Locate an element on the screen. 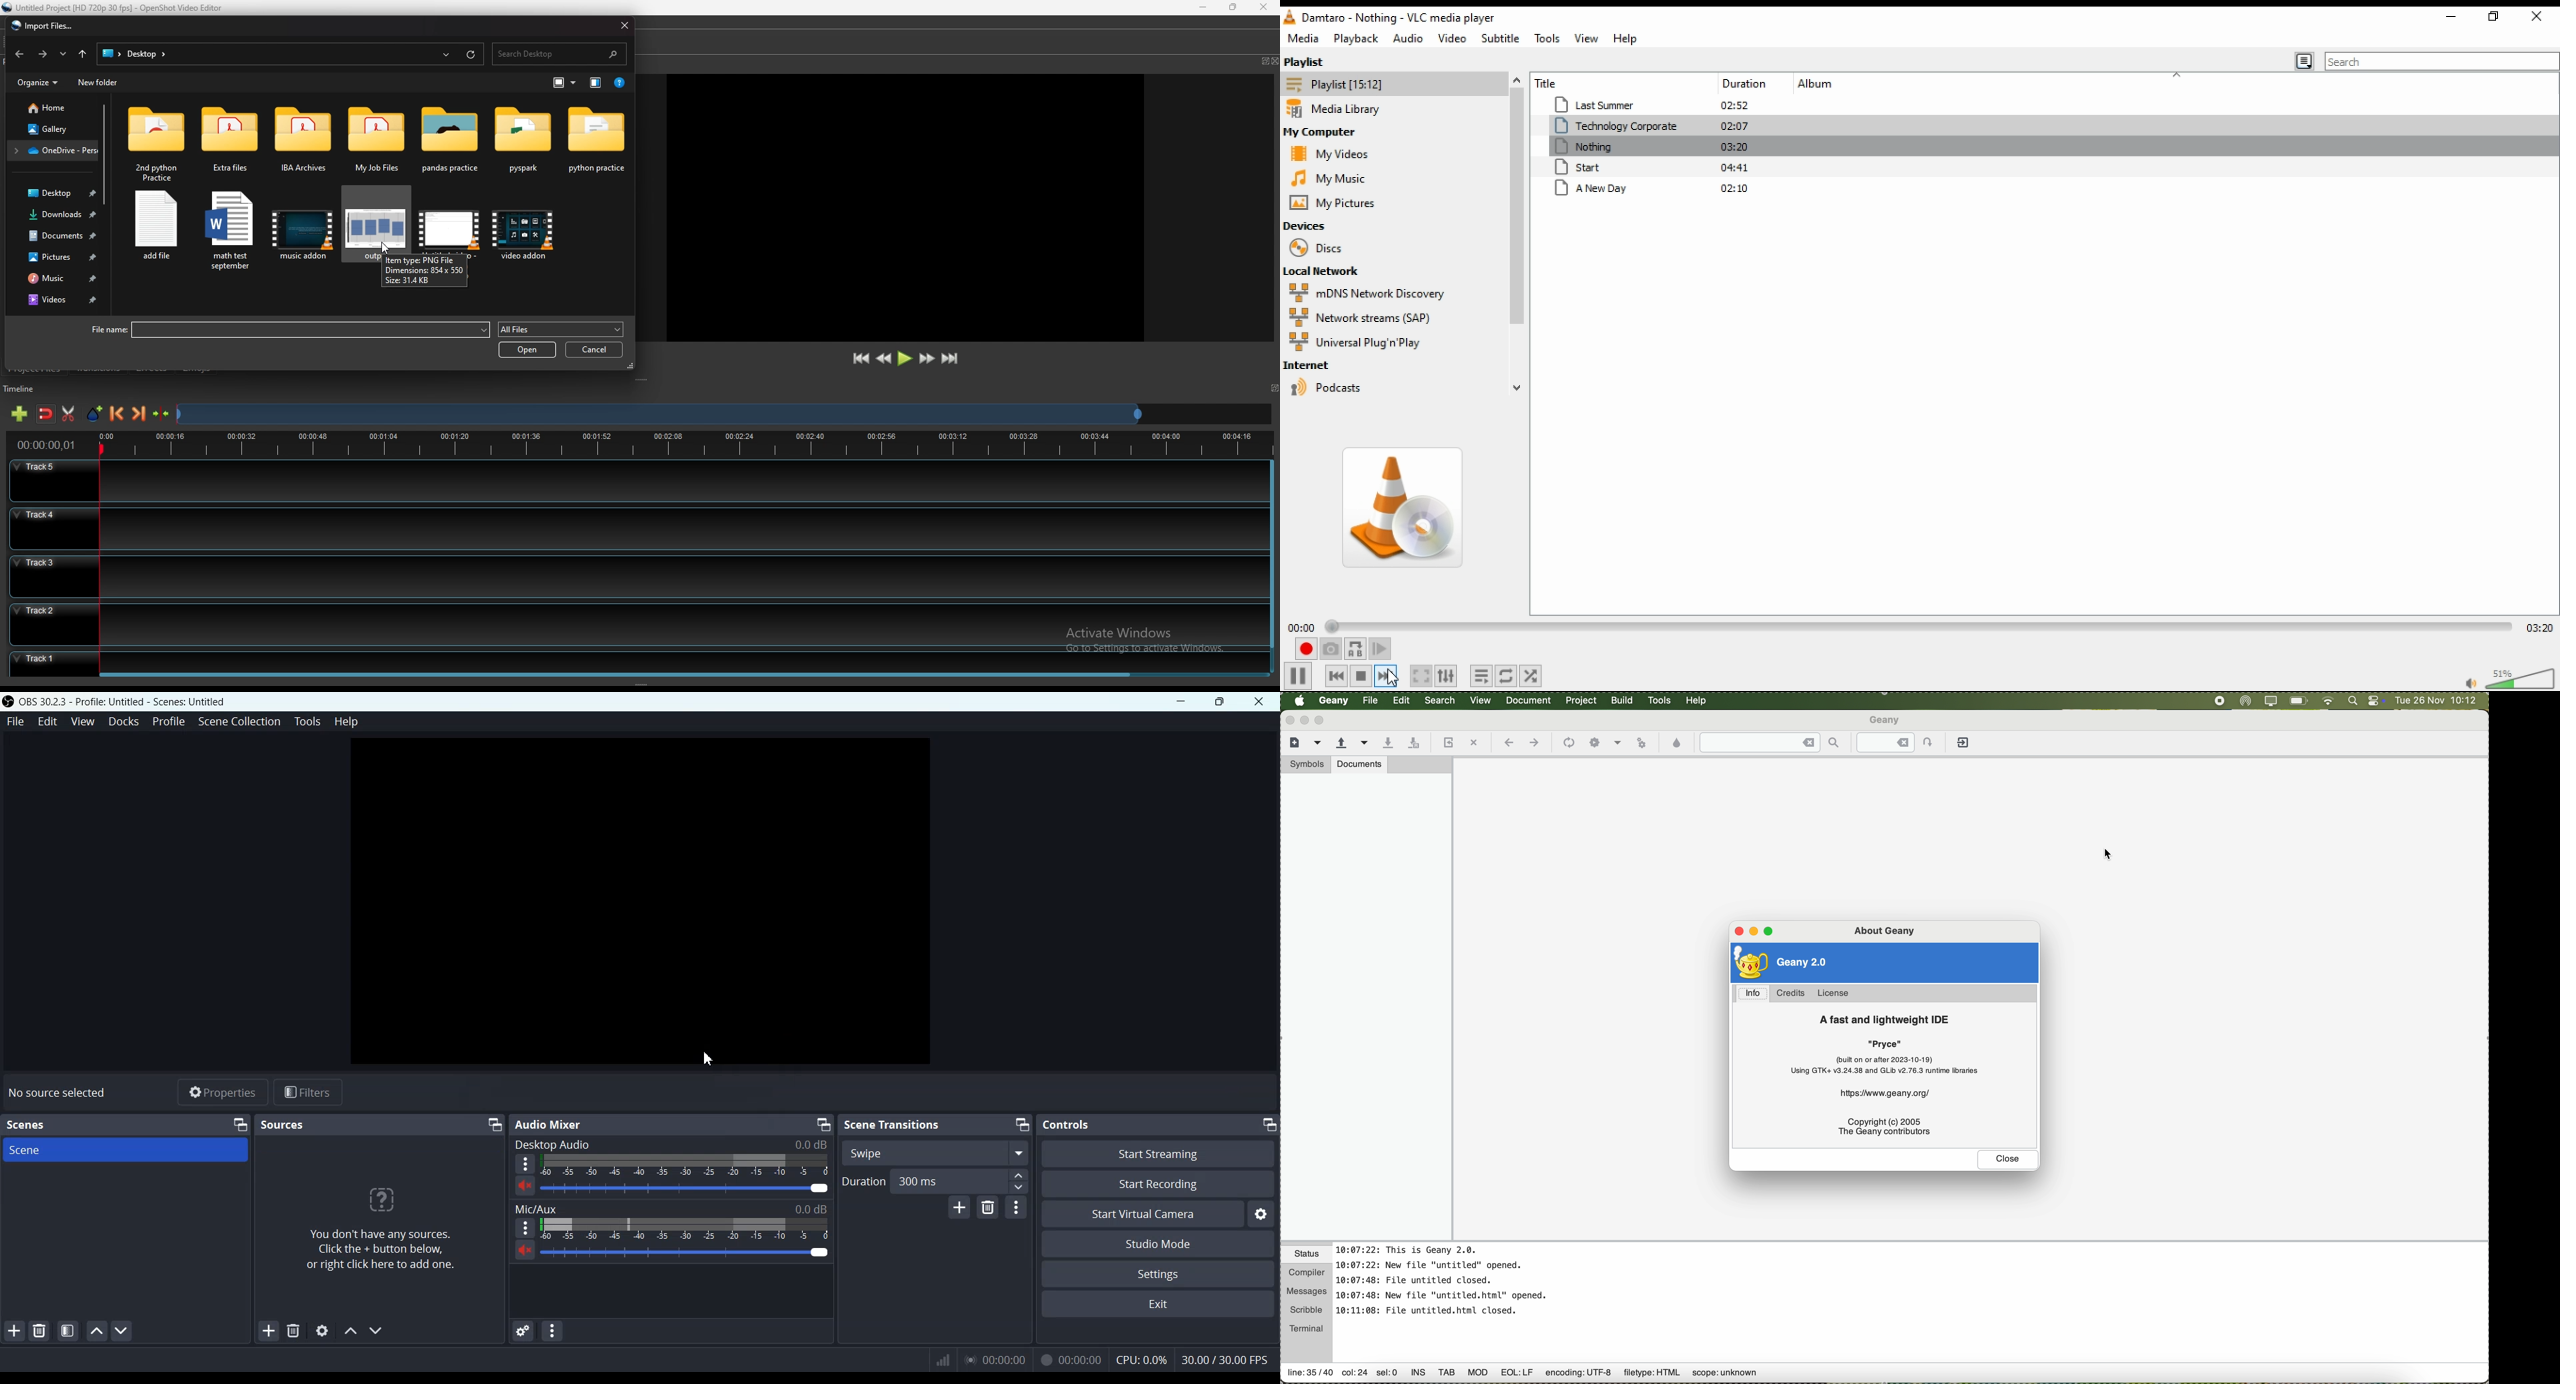  Add configurable Transition is located at coordinates (958, 1207).